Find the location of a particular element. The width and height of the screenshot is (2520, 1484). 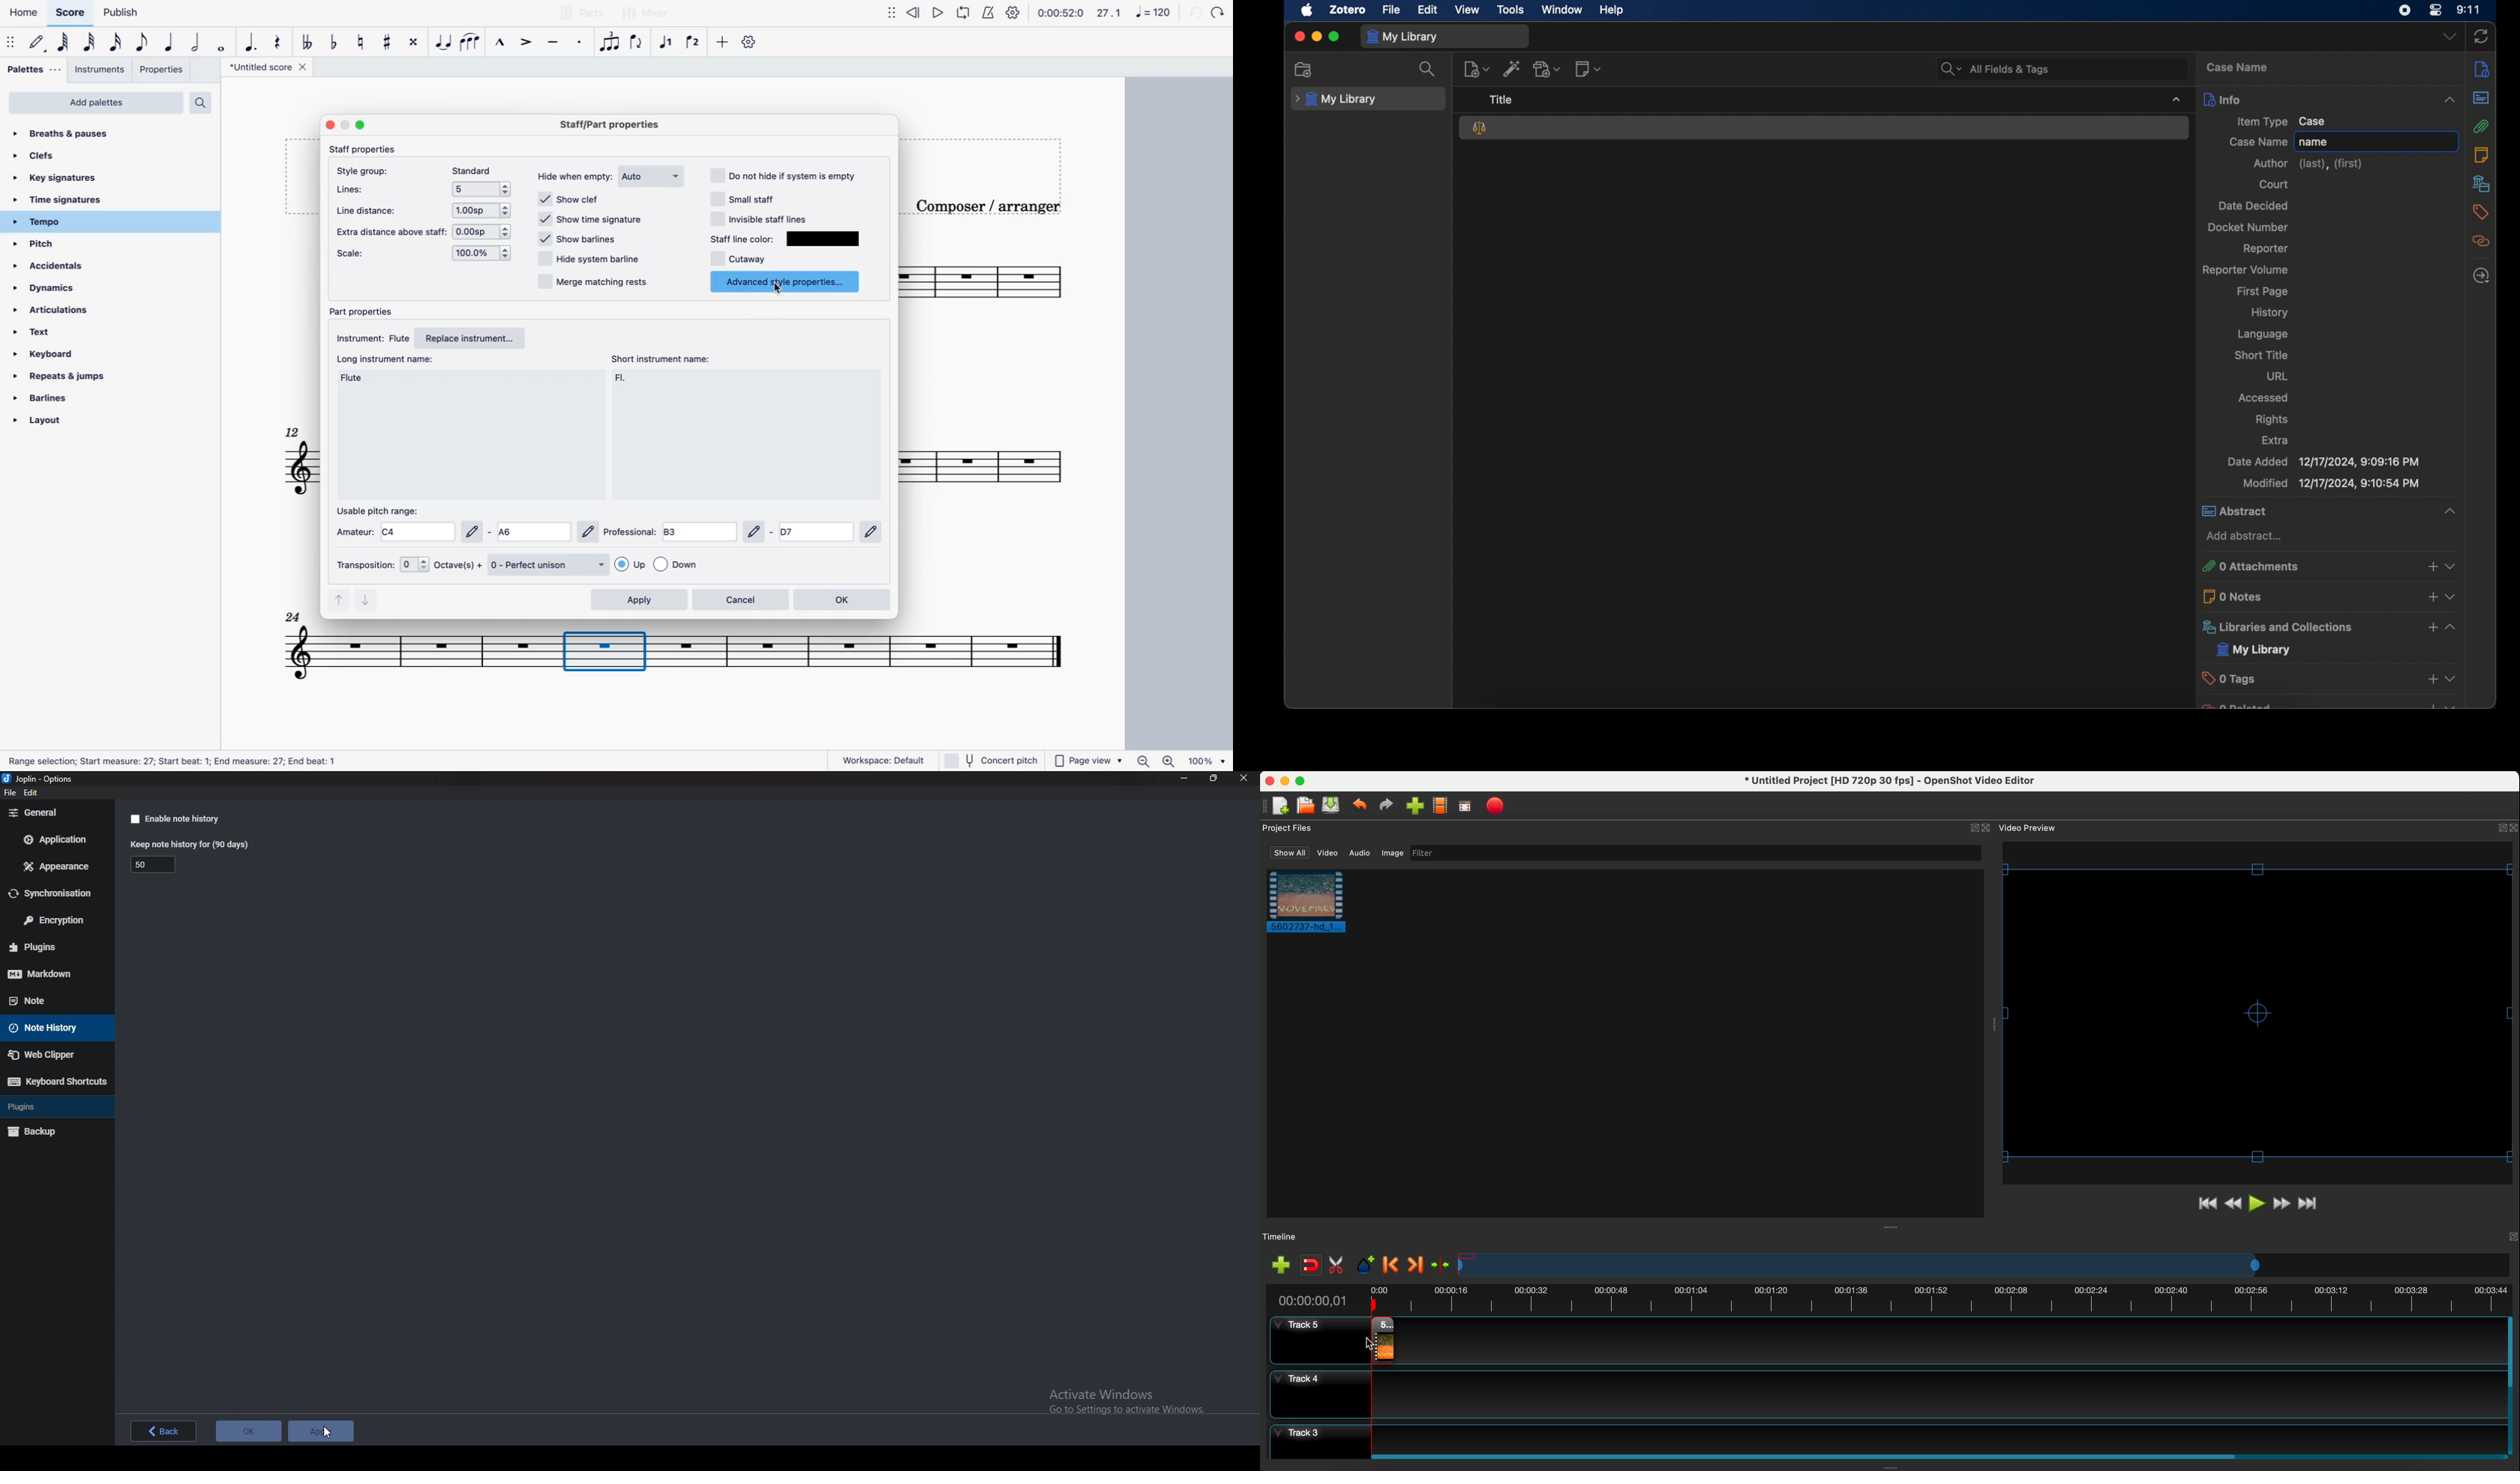

disable snapping is located at coordinates (1312, 1266).